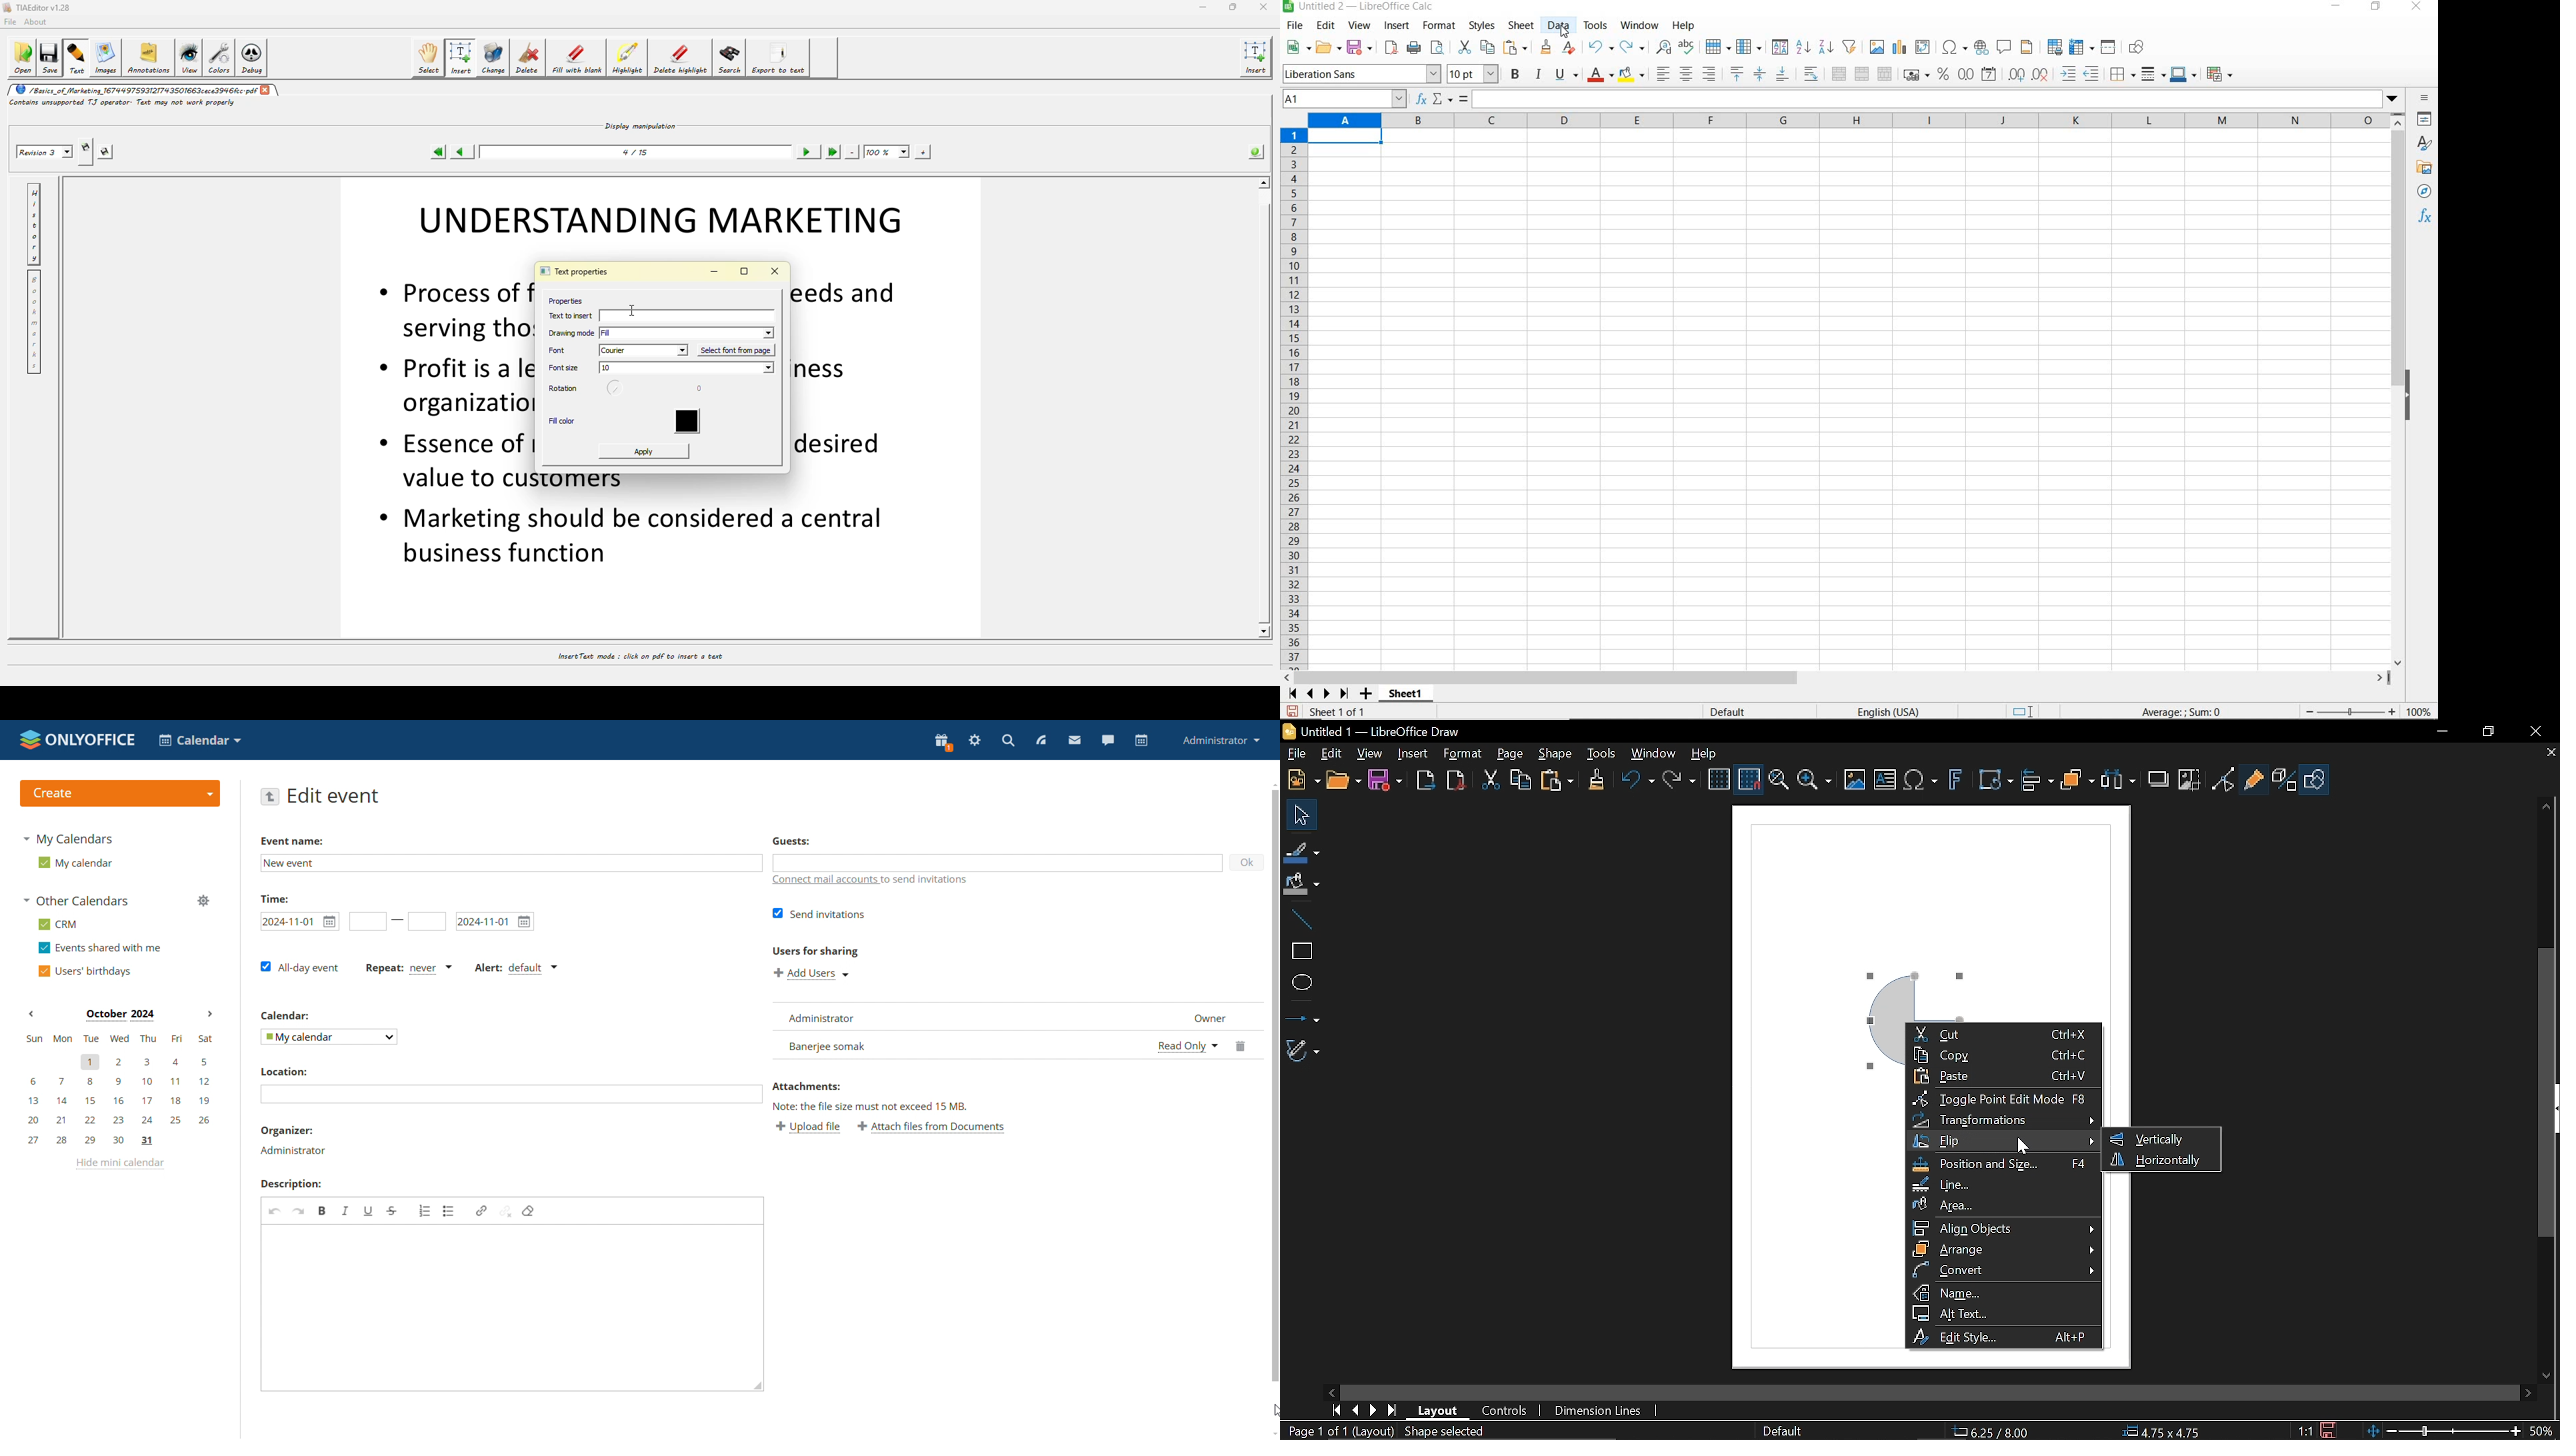 The width and height of the screenshot is (2576, 1456). I want to click on Paste, so click(1557, 782).